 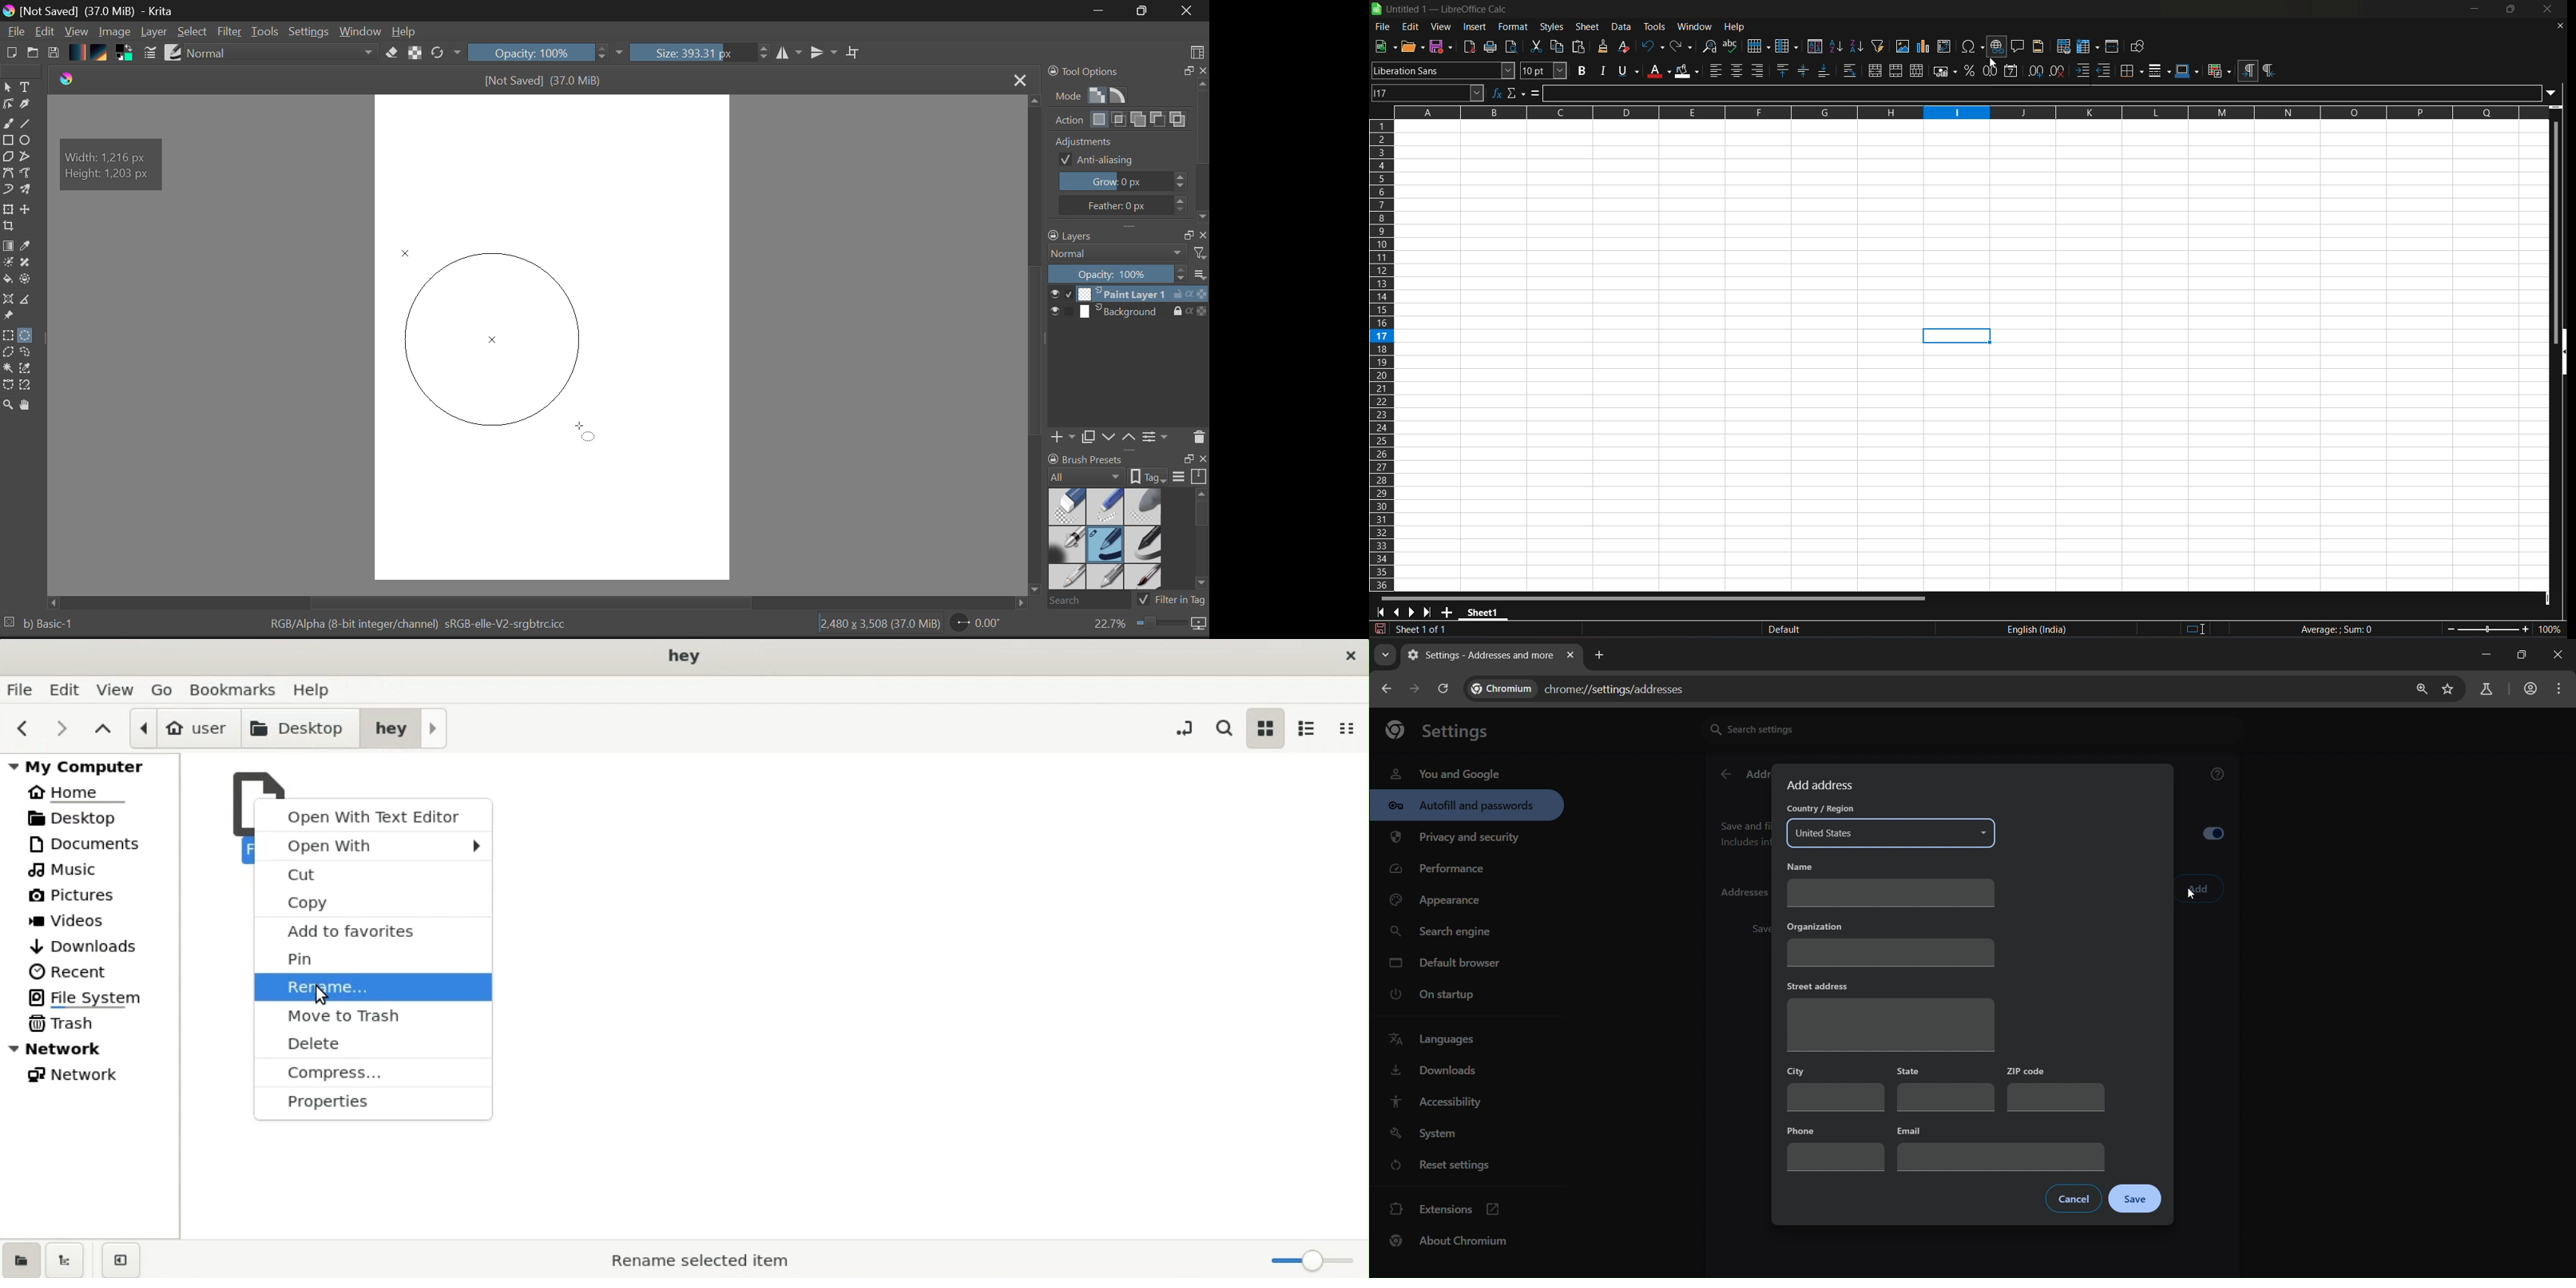 I want to click on save, so click(x=1385, y=47).